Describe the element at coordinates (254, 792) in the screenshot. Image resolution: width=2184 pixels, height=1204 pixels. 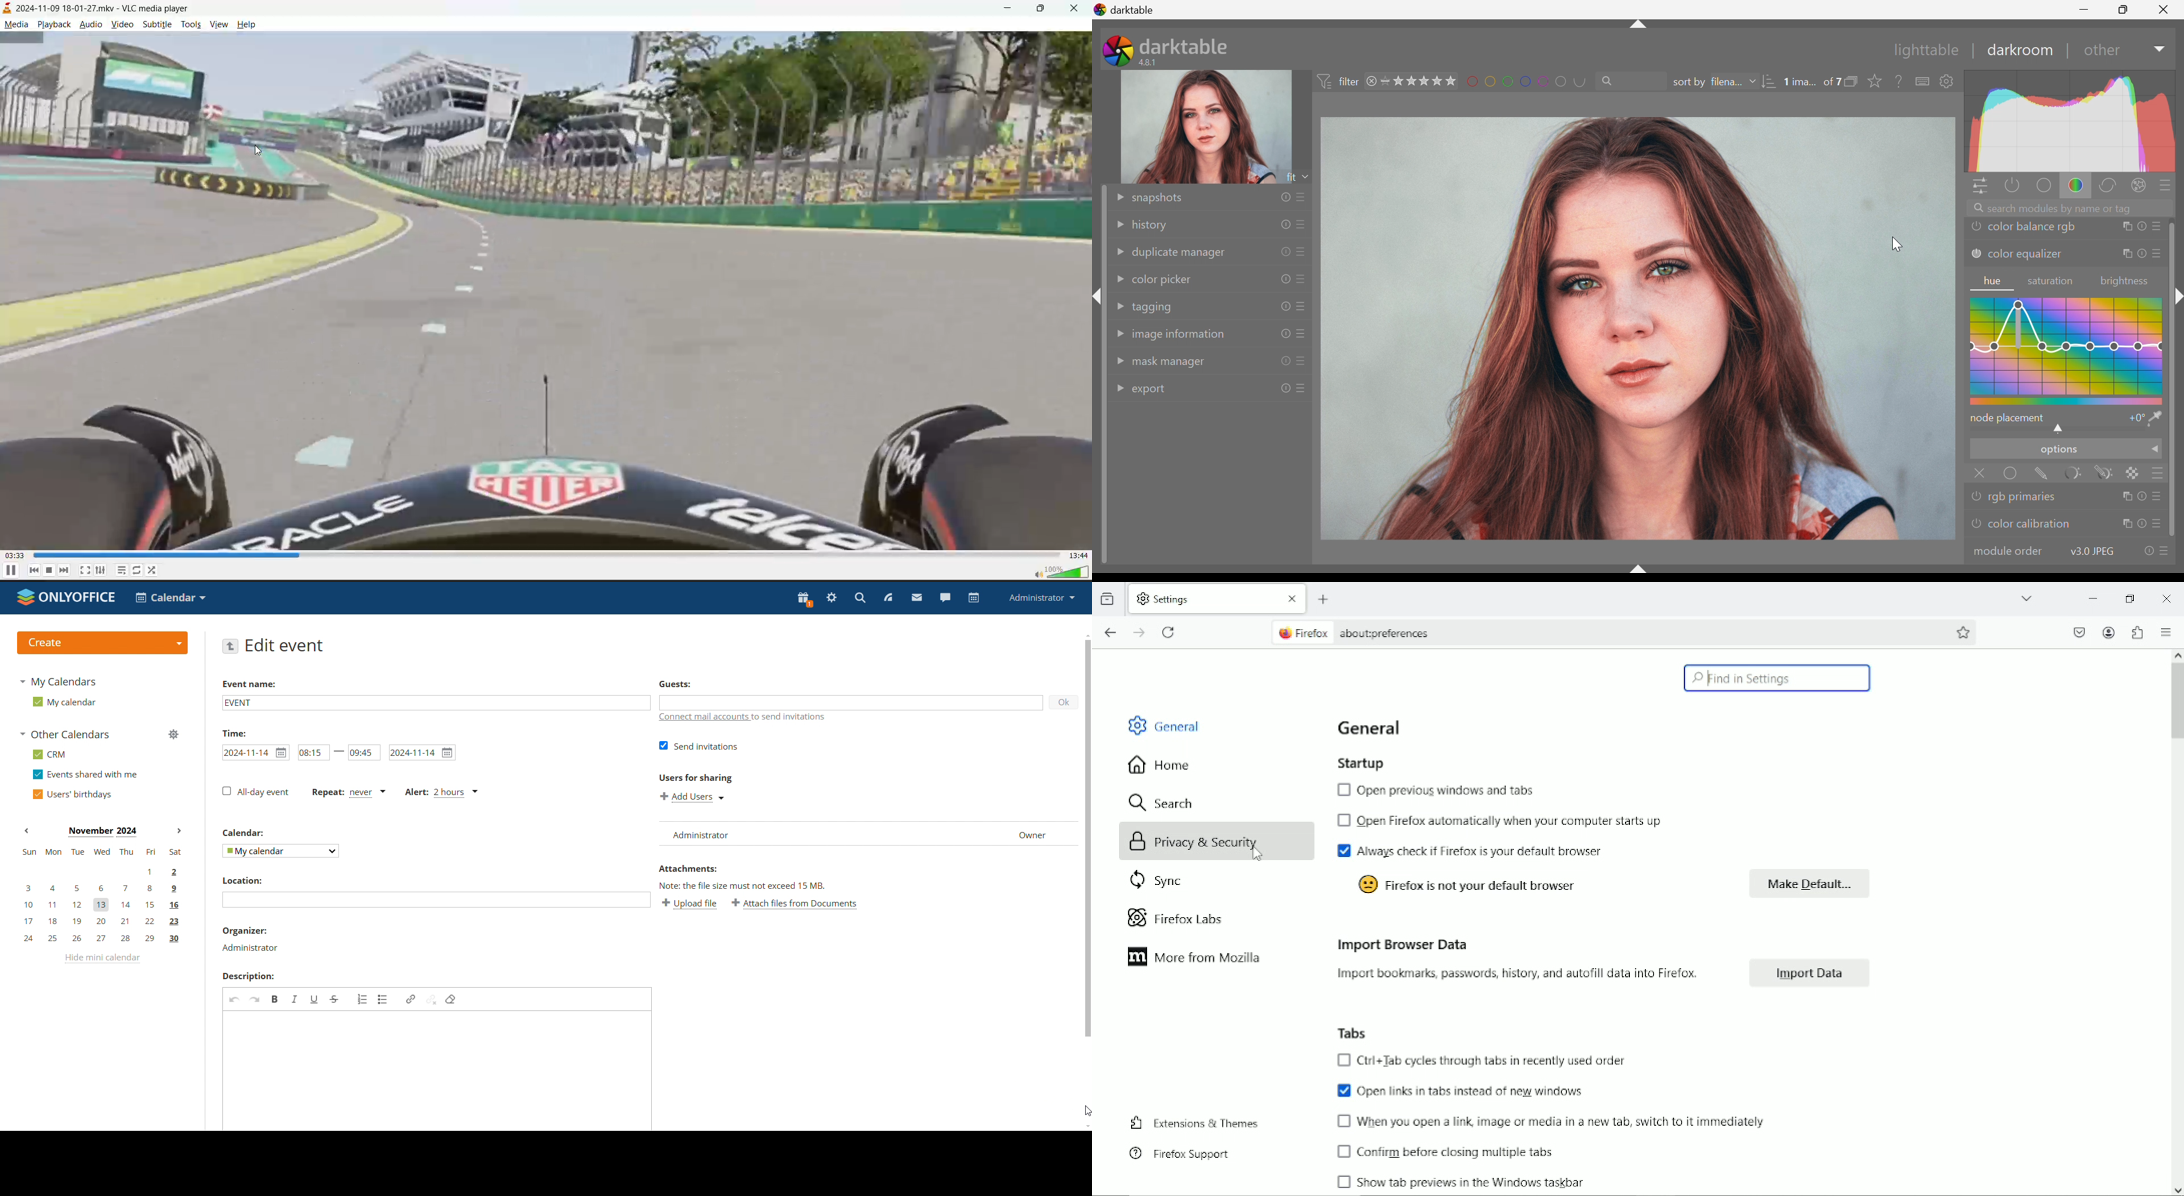
I see `all day event checkbox` at that location.